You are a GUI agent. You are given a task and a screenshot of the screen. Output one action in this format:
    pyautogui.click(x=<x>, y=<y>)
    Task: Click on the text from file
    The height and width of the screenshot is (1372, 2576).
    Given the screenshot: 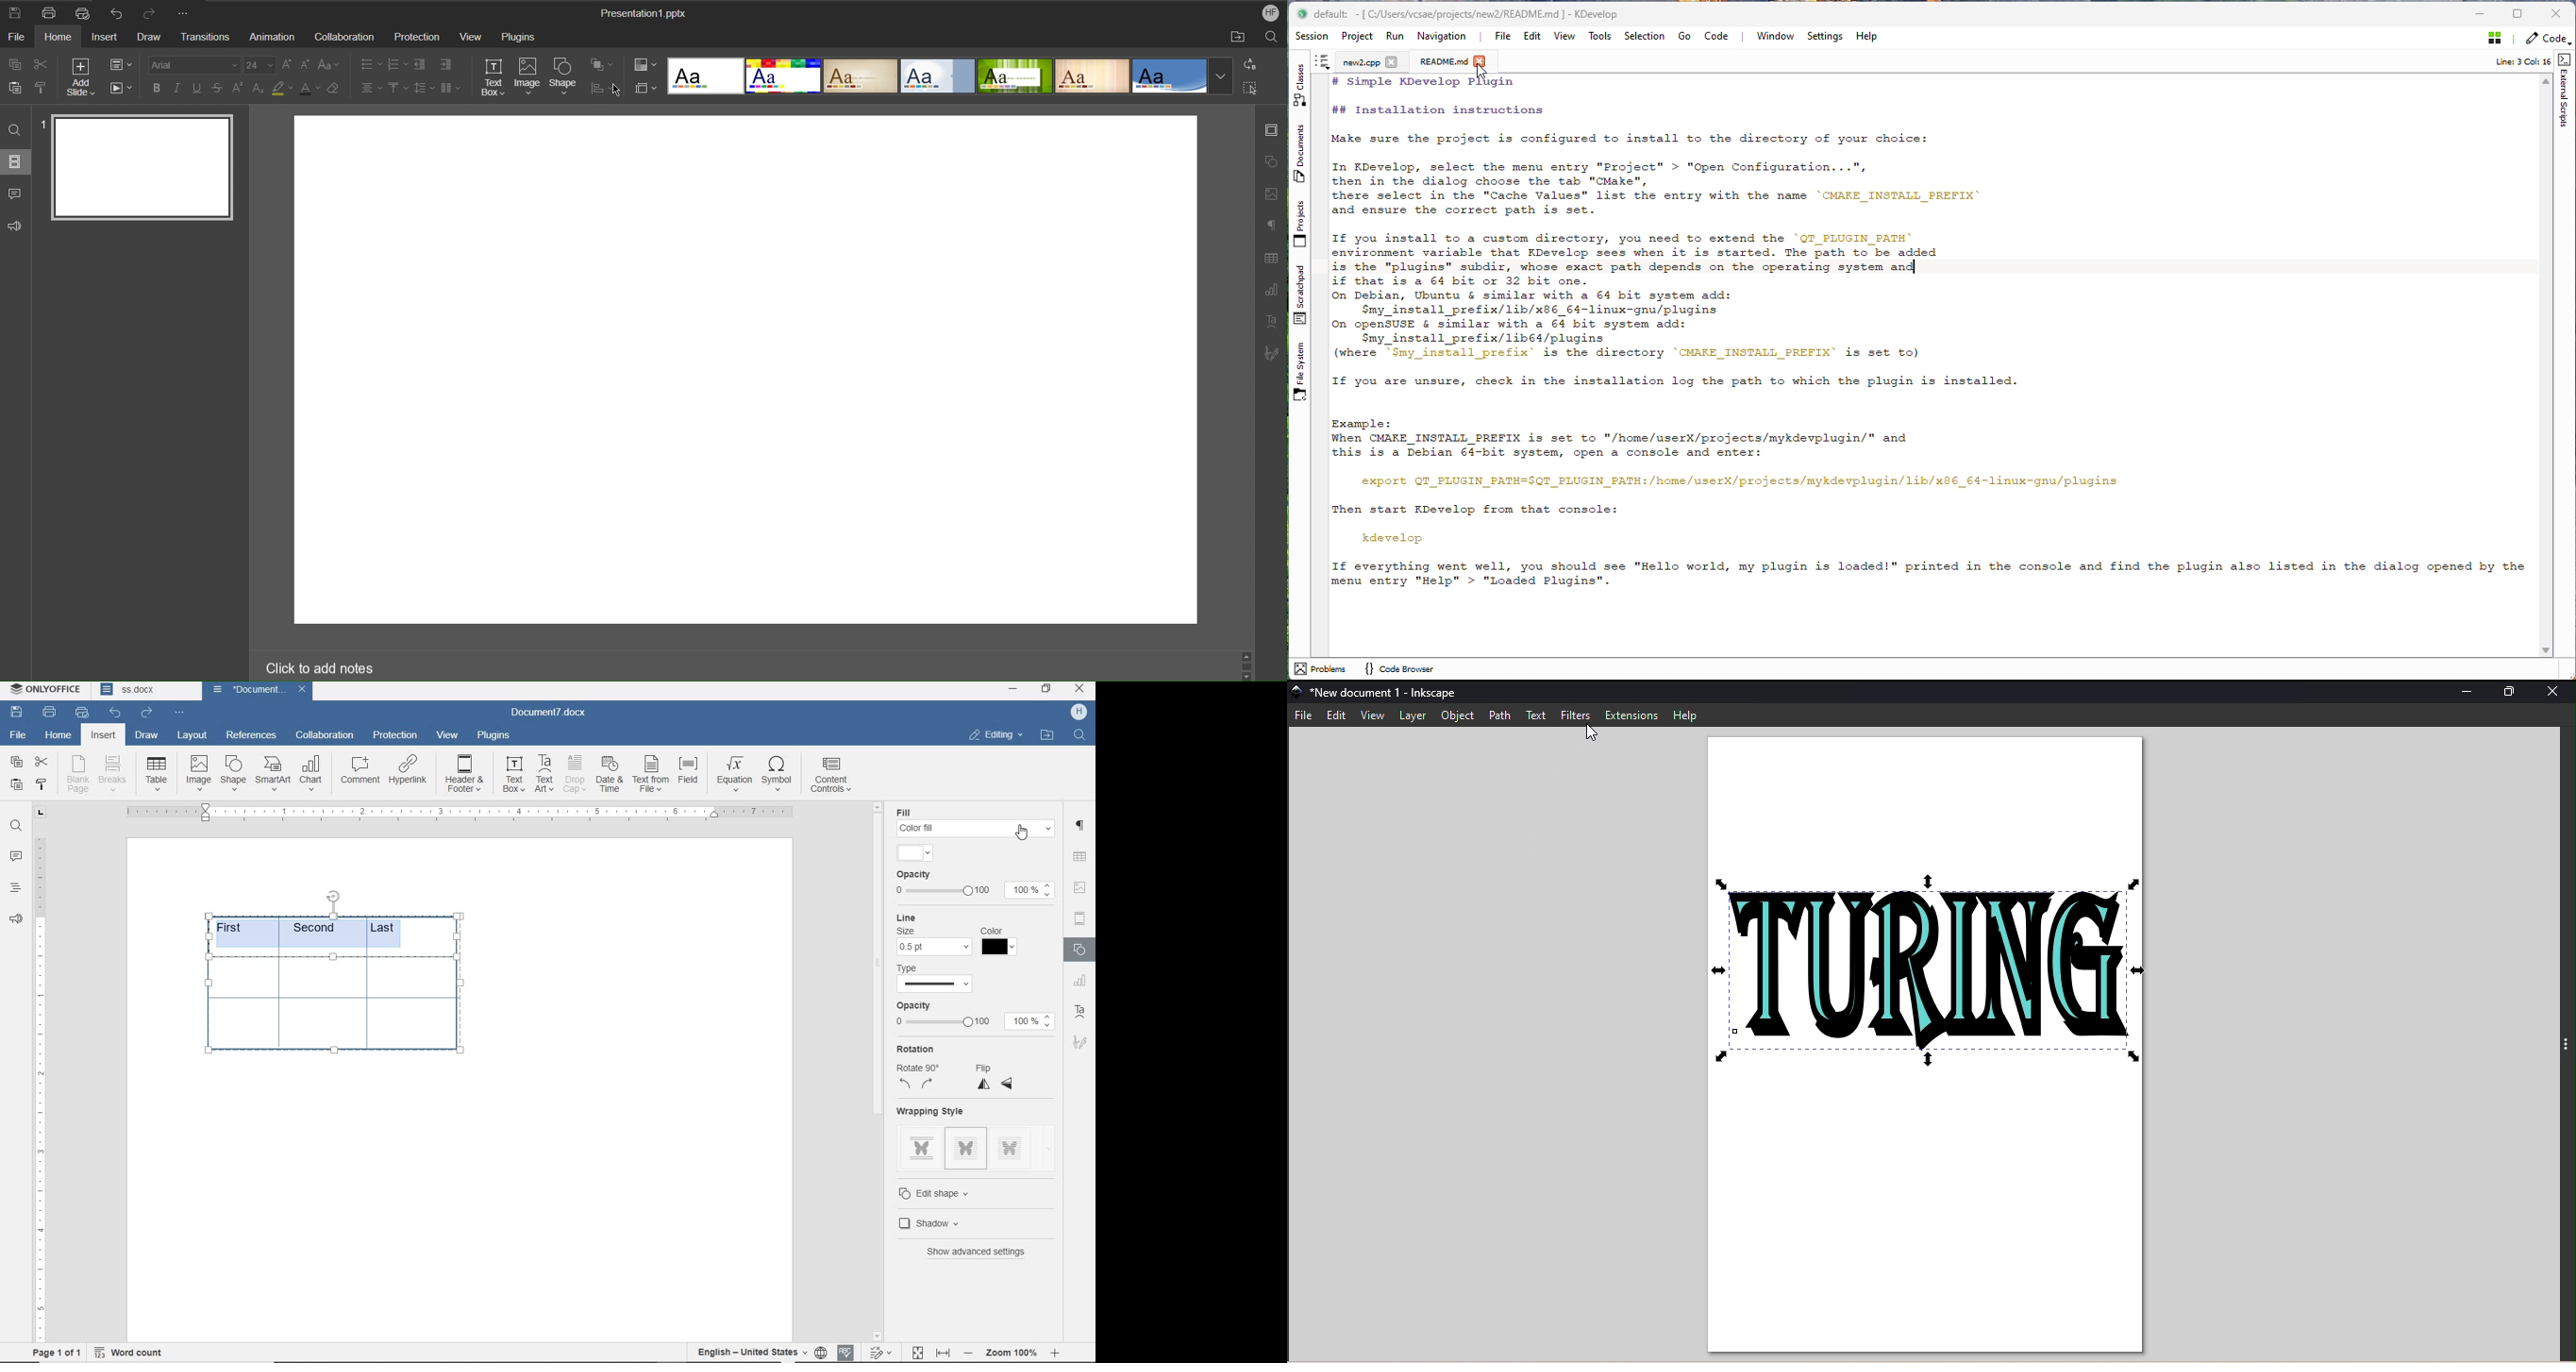 What is the action you would take?
    pyautogui.click(x=651, y=773)
    